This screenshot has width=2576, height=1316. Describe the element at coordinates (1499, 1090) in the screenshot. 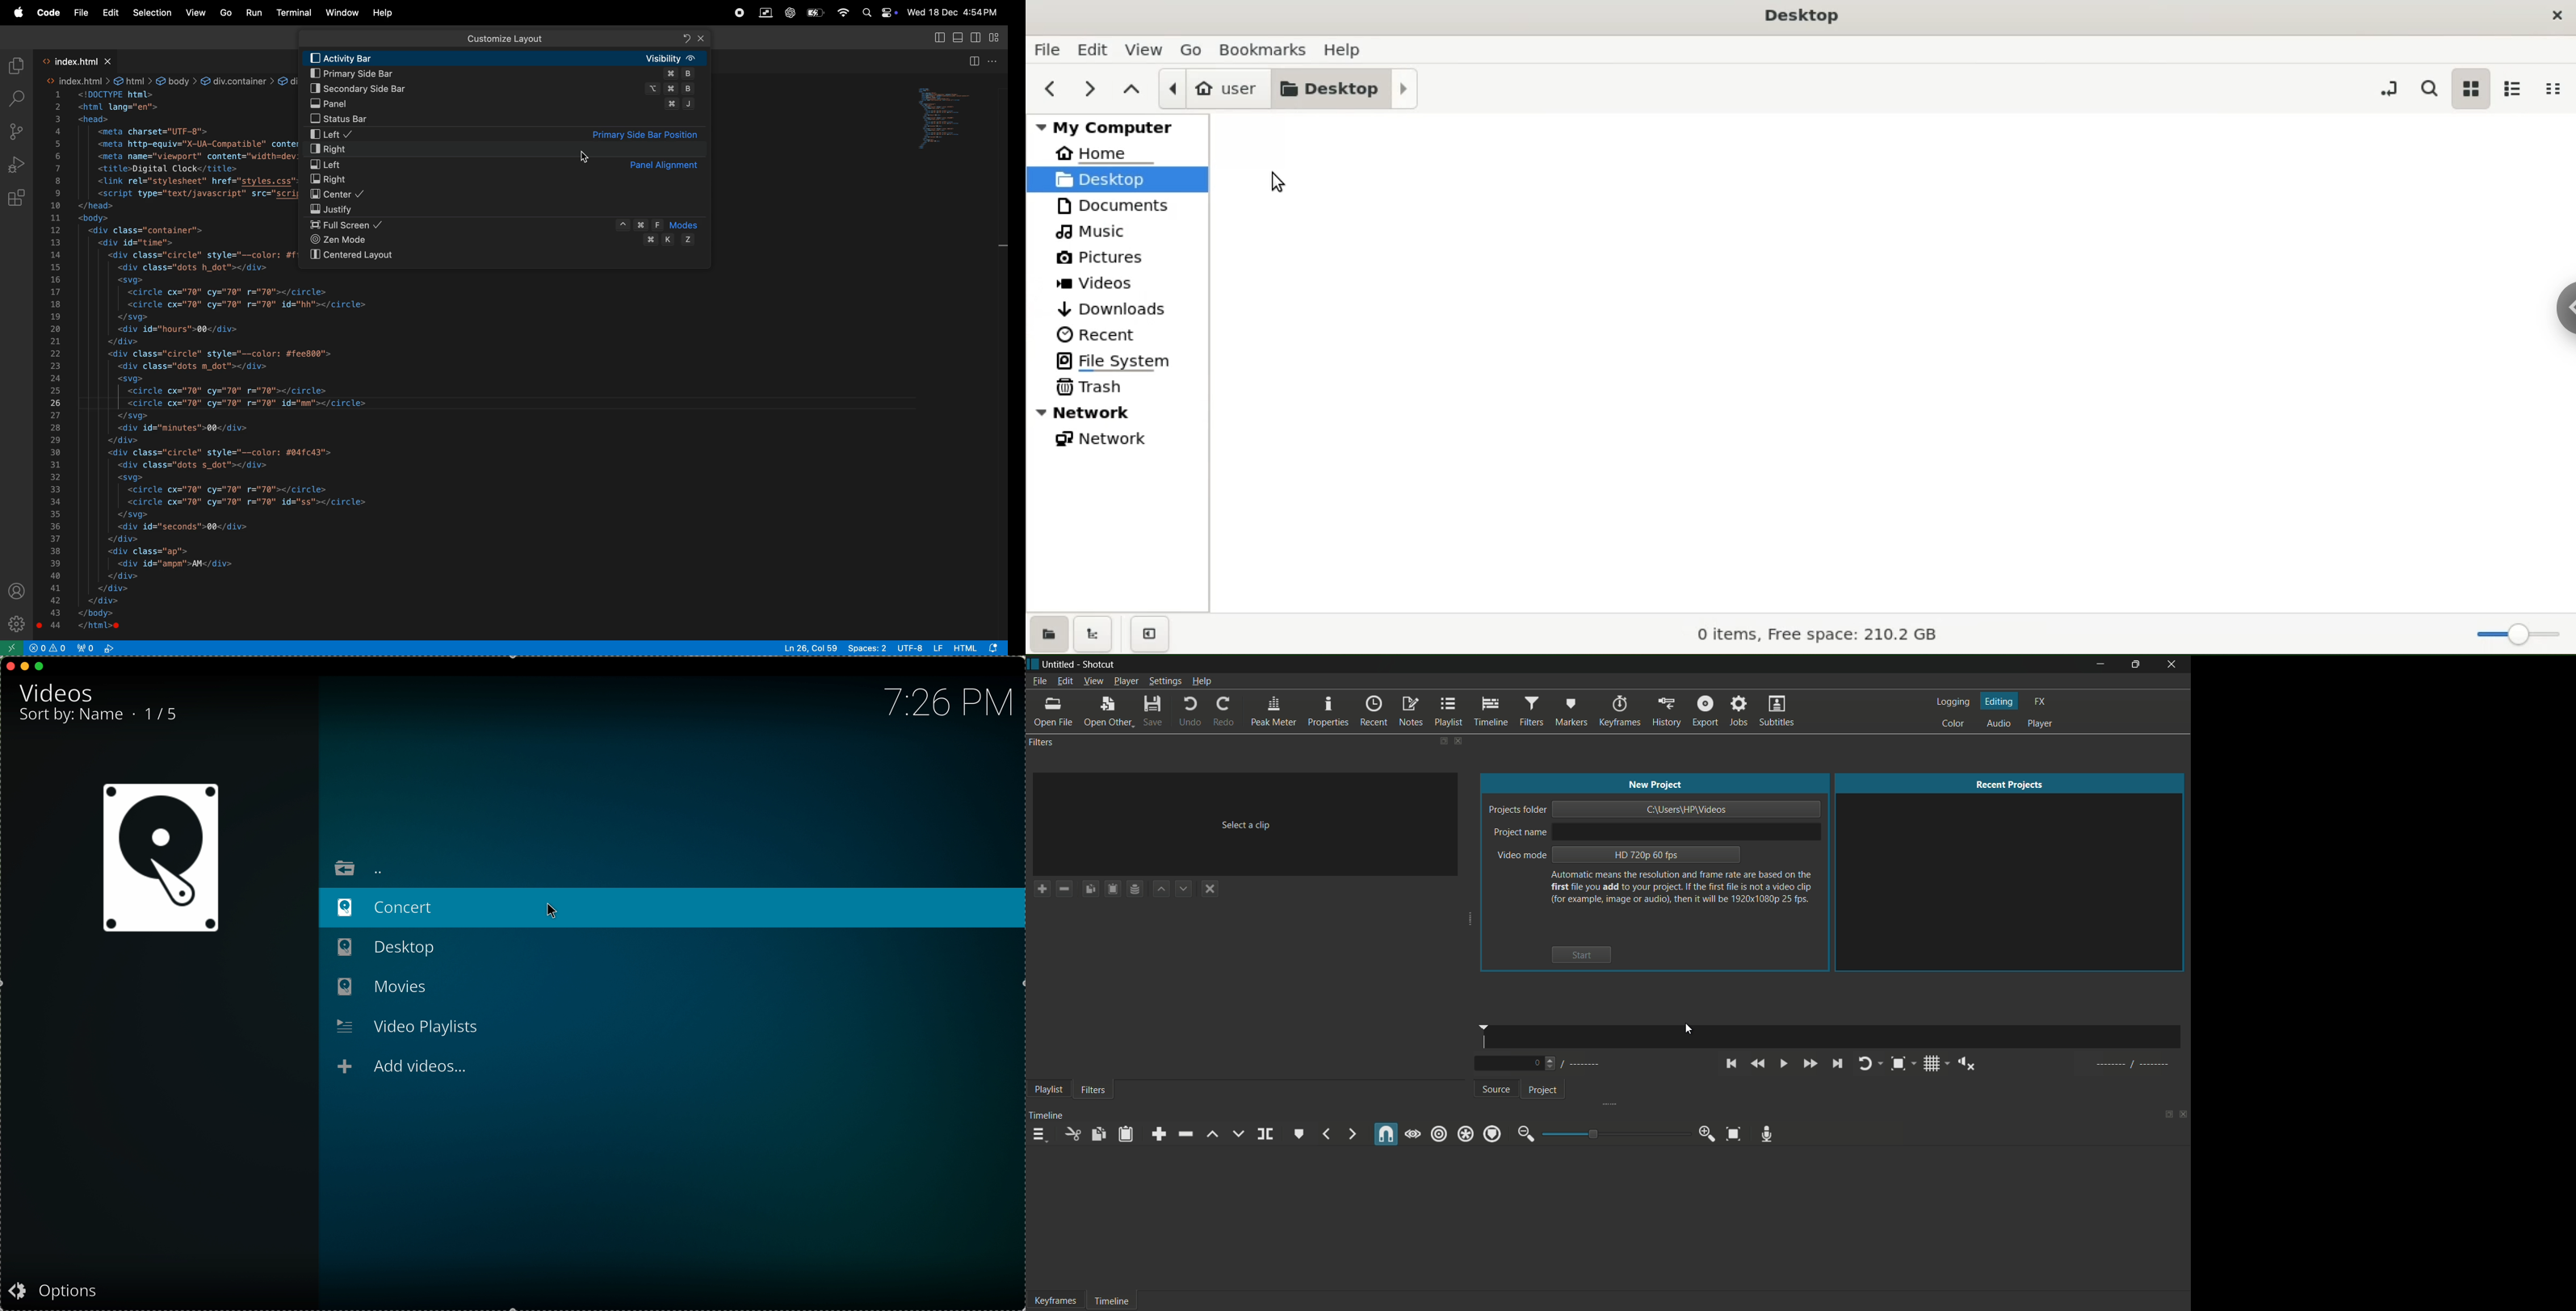

I see `source` at that location.